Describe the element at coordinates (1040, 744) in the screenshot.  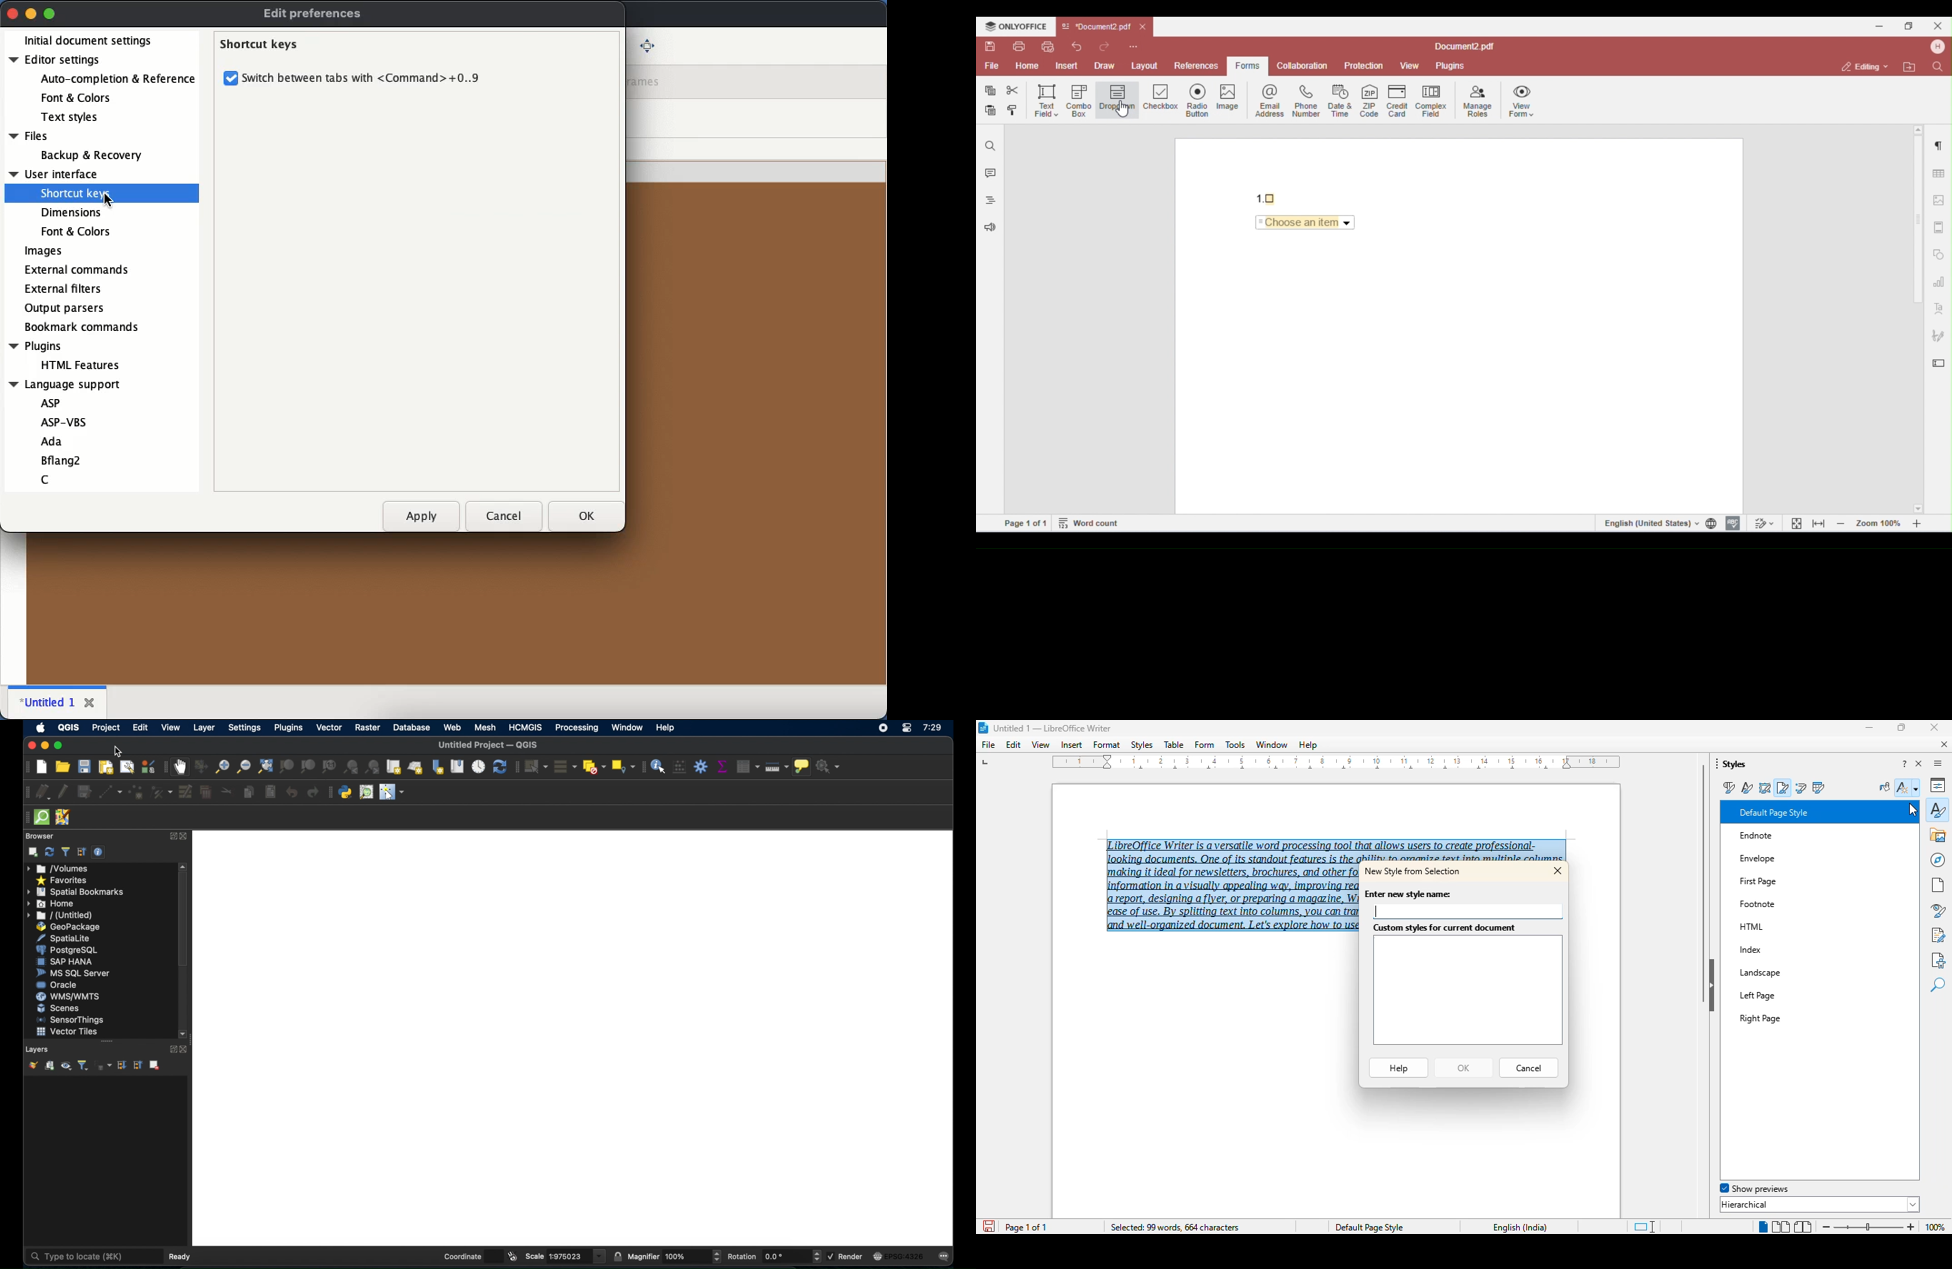
I see `view` at that location.